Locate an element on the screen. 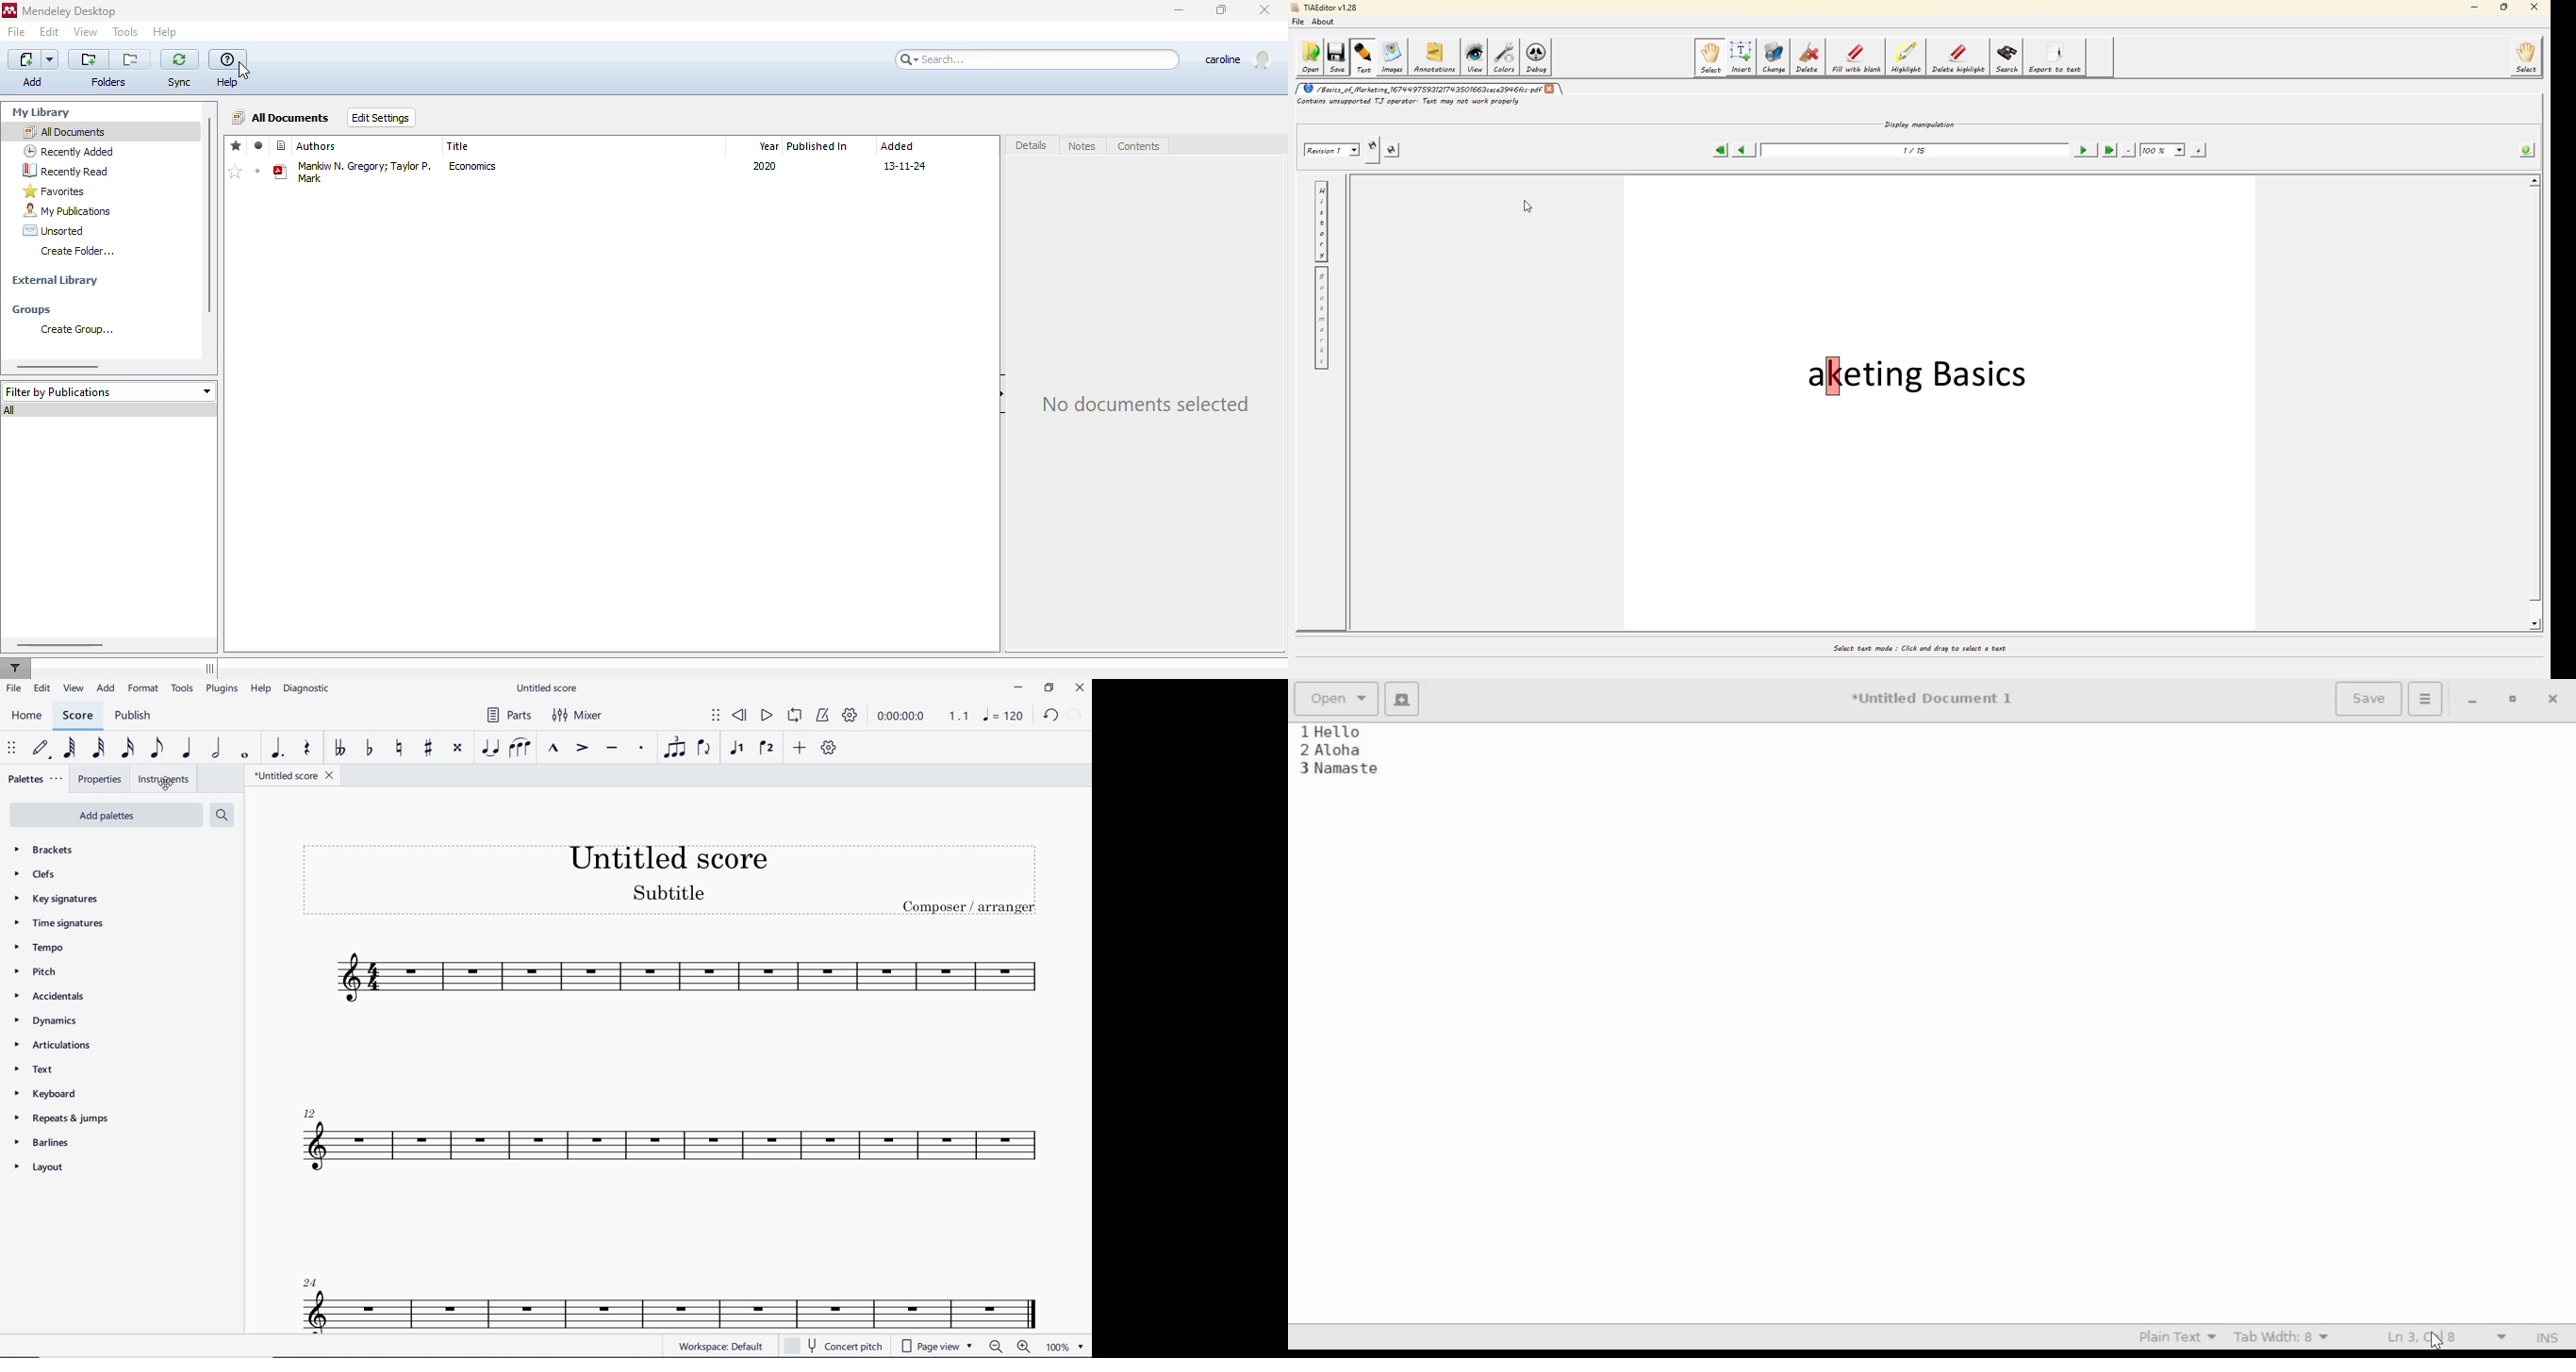 The width and height of the screenshot is (2576, 1372). cursor is located at coordinates (2435, 1341).